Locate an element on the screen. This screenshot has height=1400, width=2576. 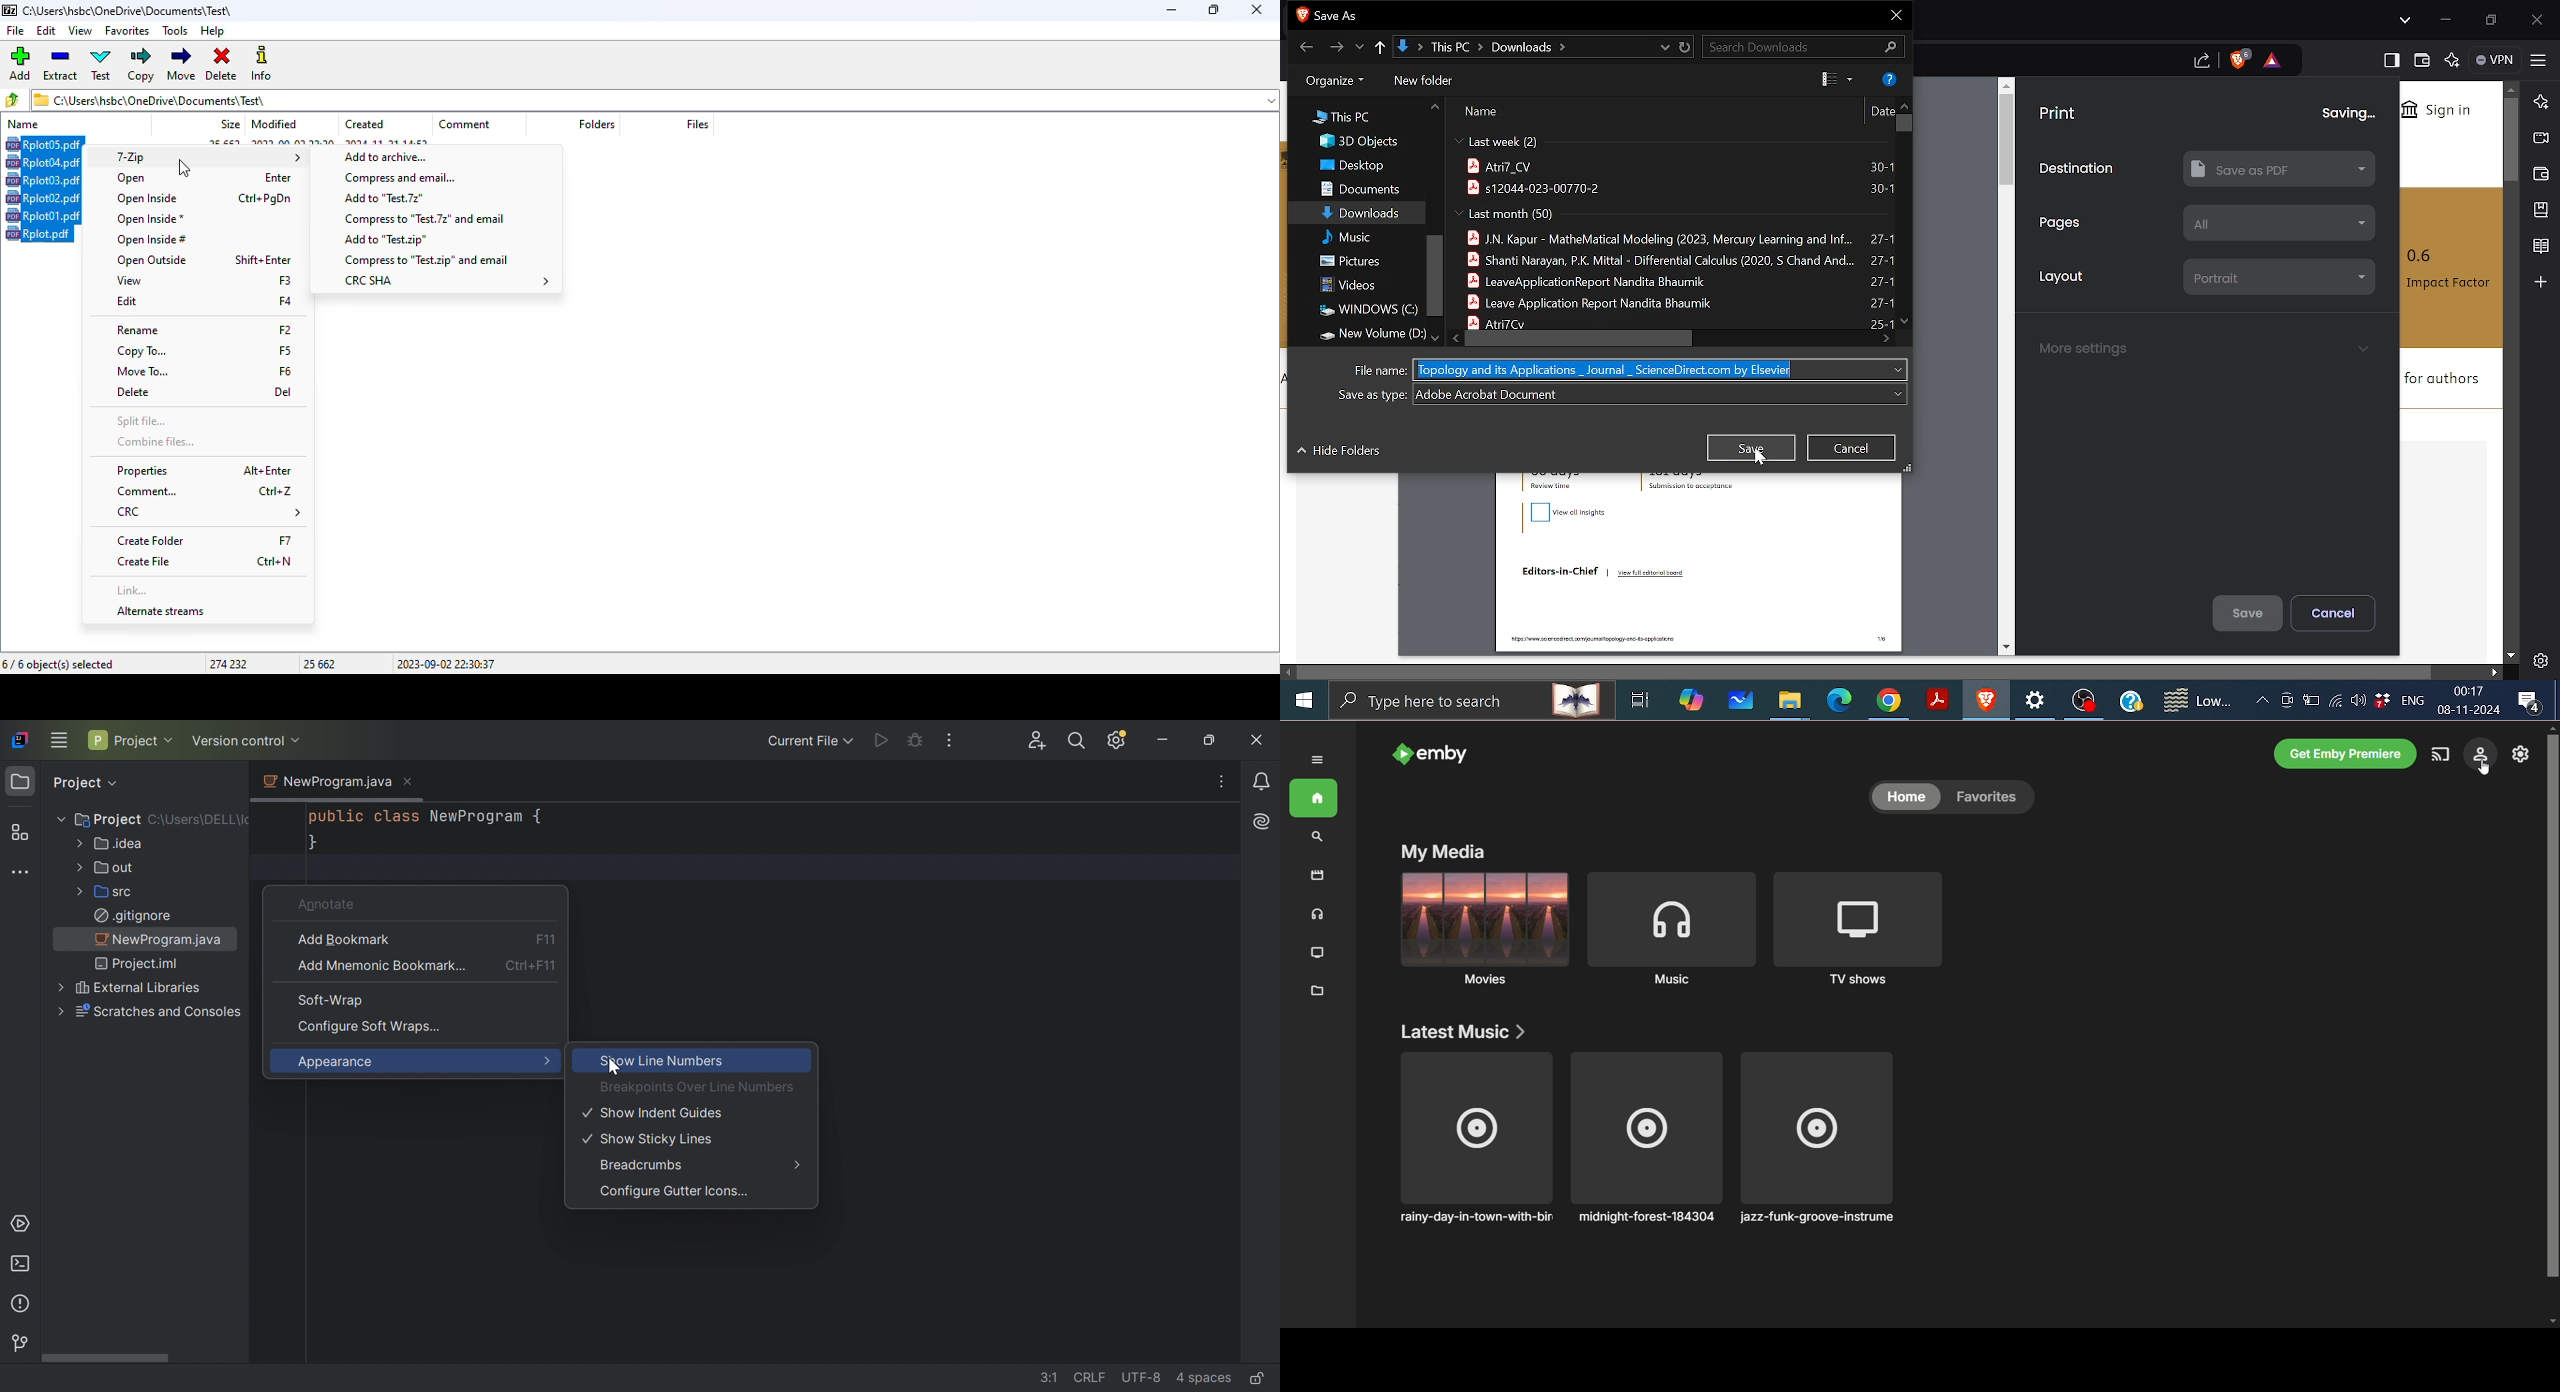
manage emby server is located at coordinates (2482, 754).